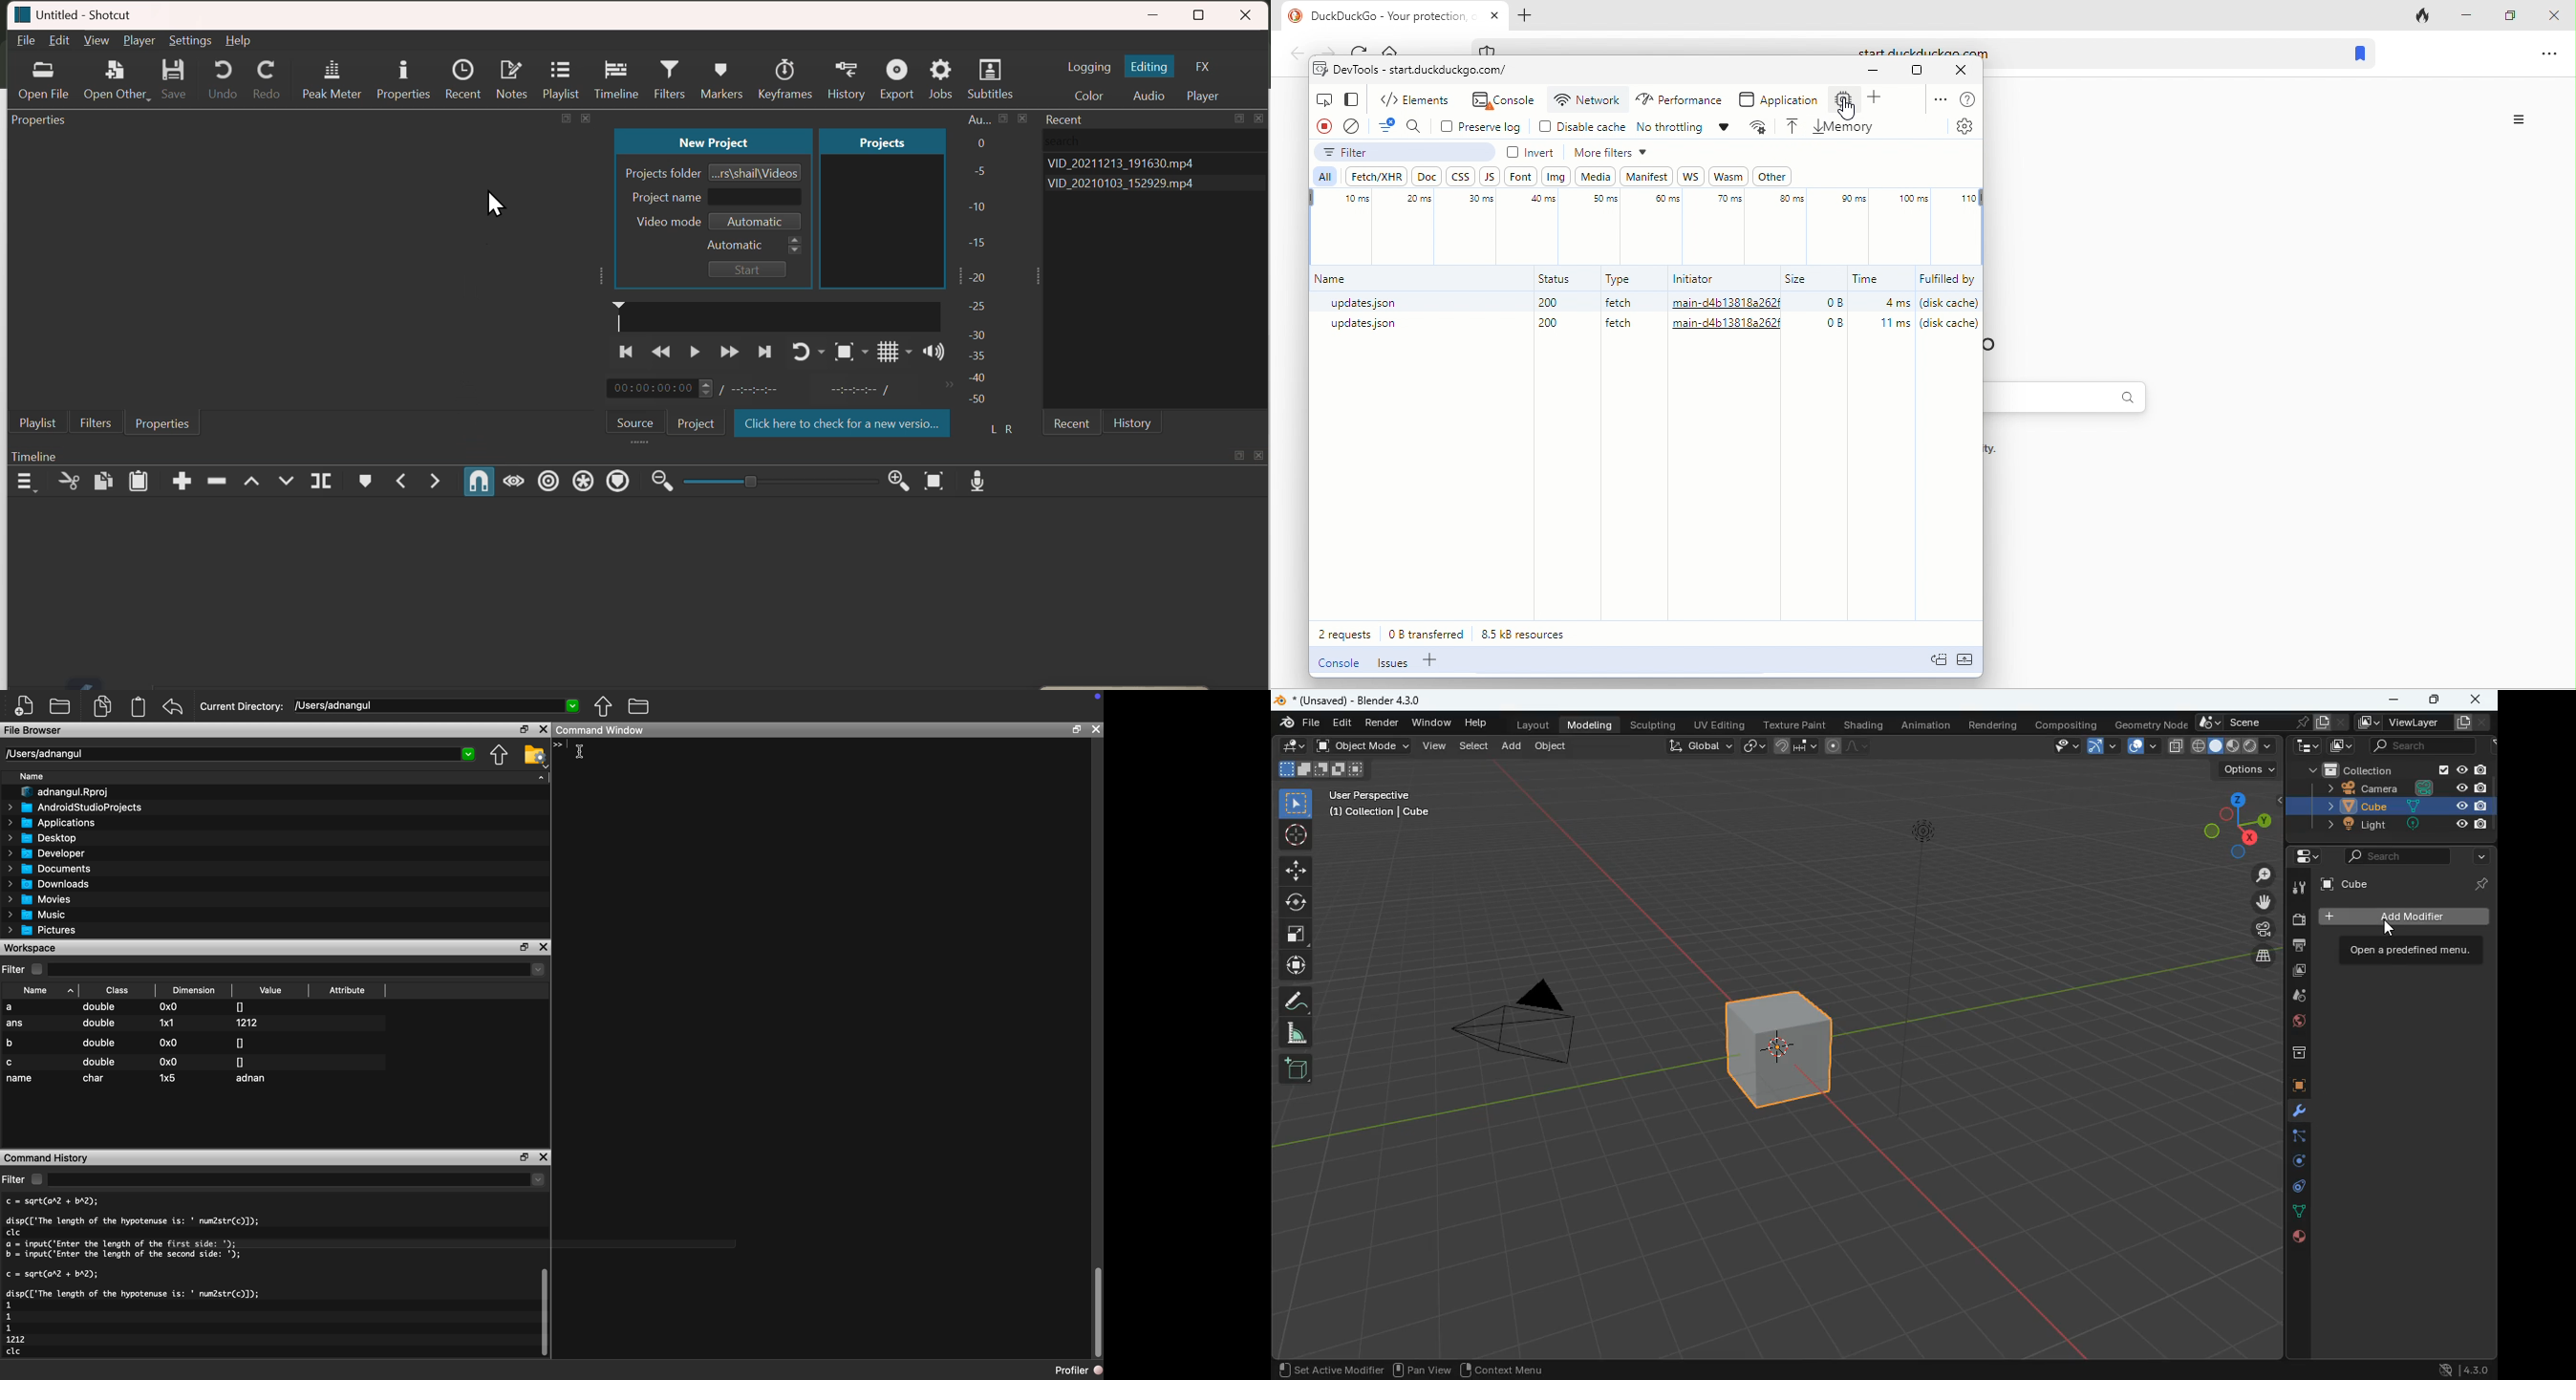  I want to click on scene, so click(2272, 722).